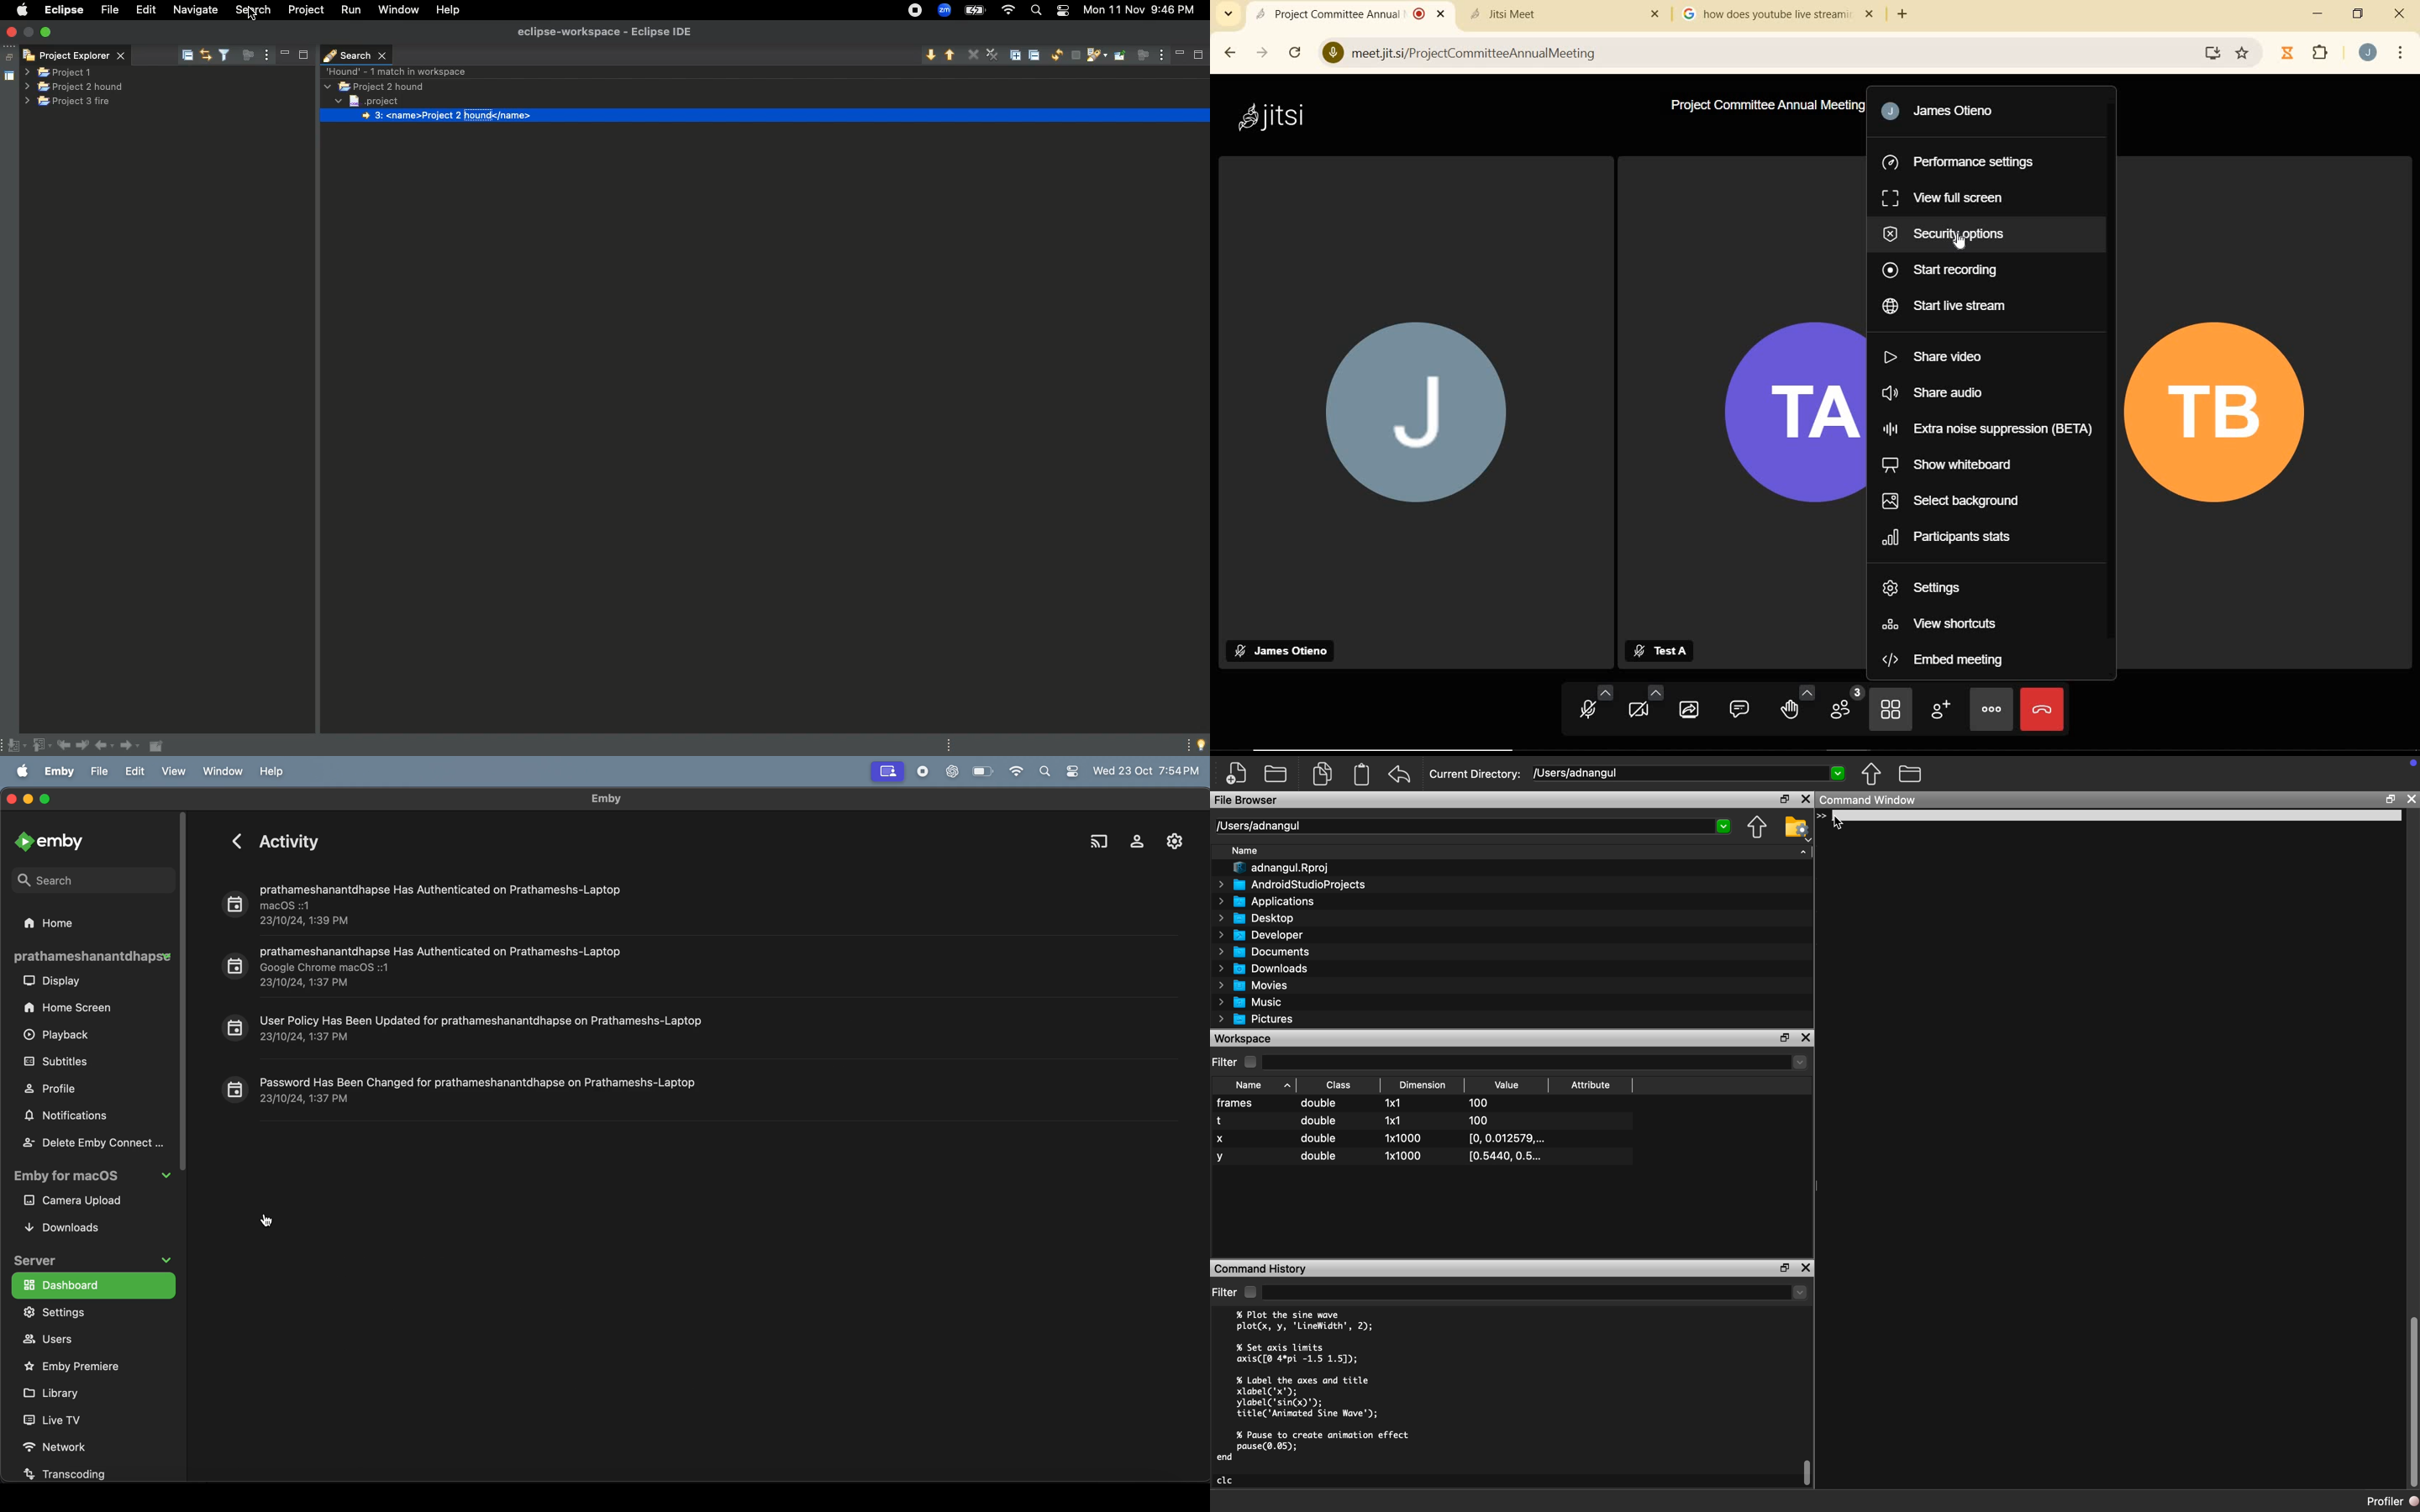 Image resolution: width=2436 pixels, height=1512 pixels. Describe the element at coordinates (1295, 52) in the screenshot. I see `RELOAD` at that location.